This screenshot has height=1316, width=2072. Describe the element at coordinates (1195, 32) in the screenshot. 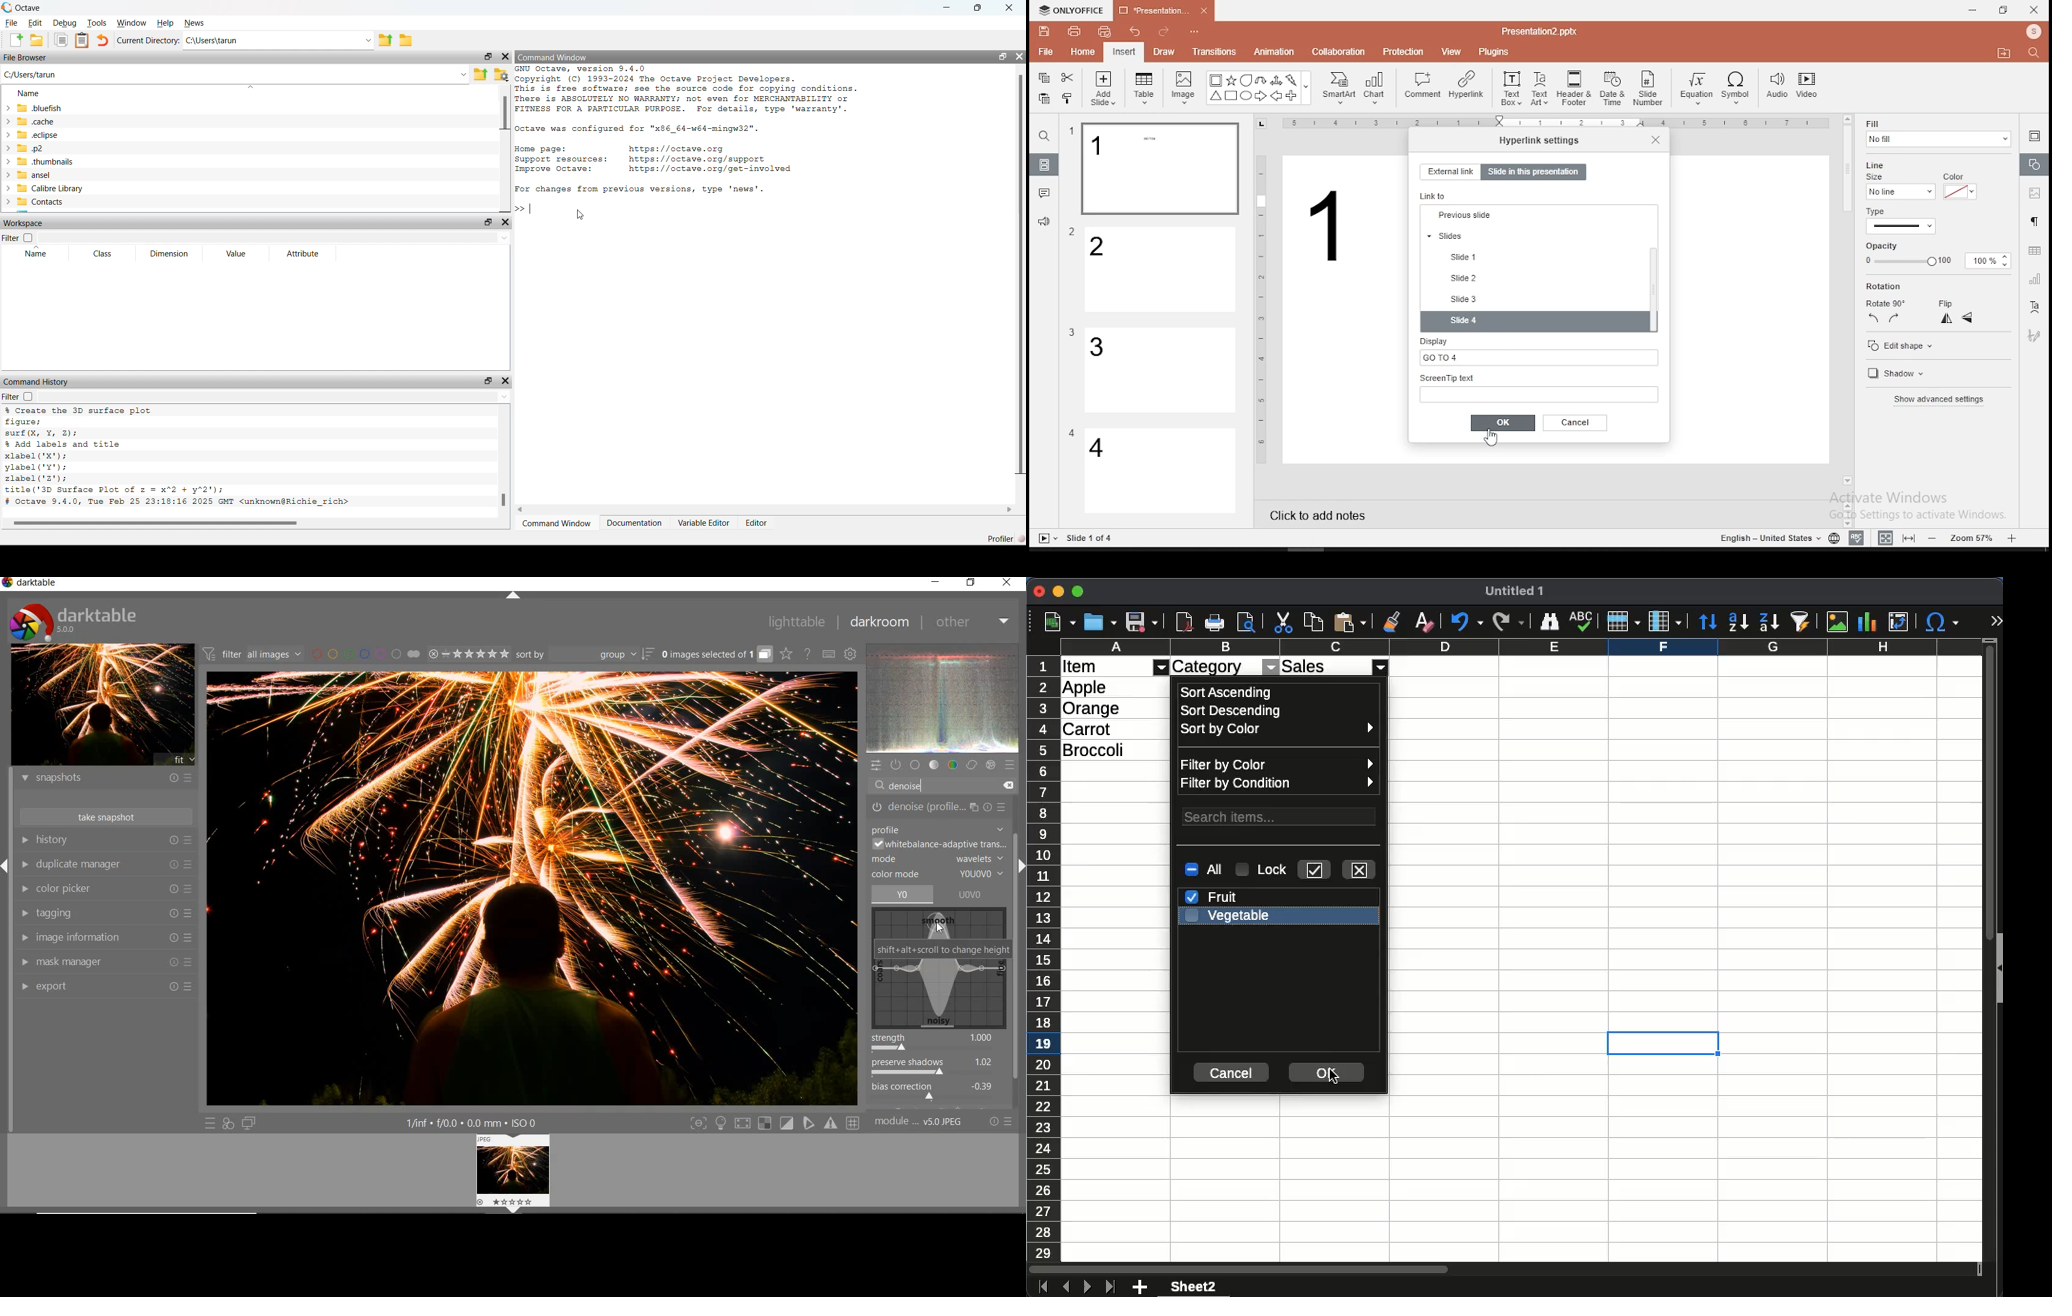

I see `` at that location.